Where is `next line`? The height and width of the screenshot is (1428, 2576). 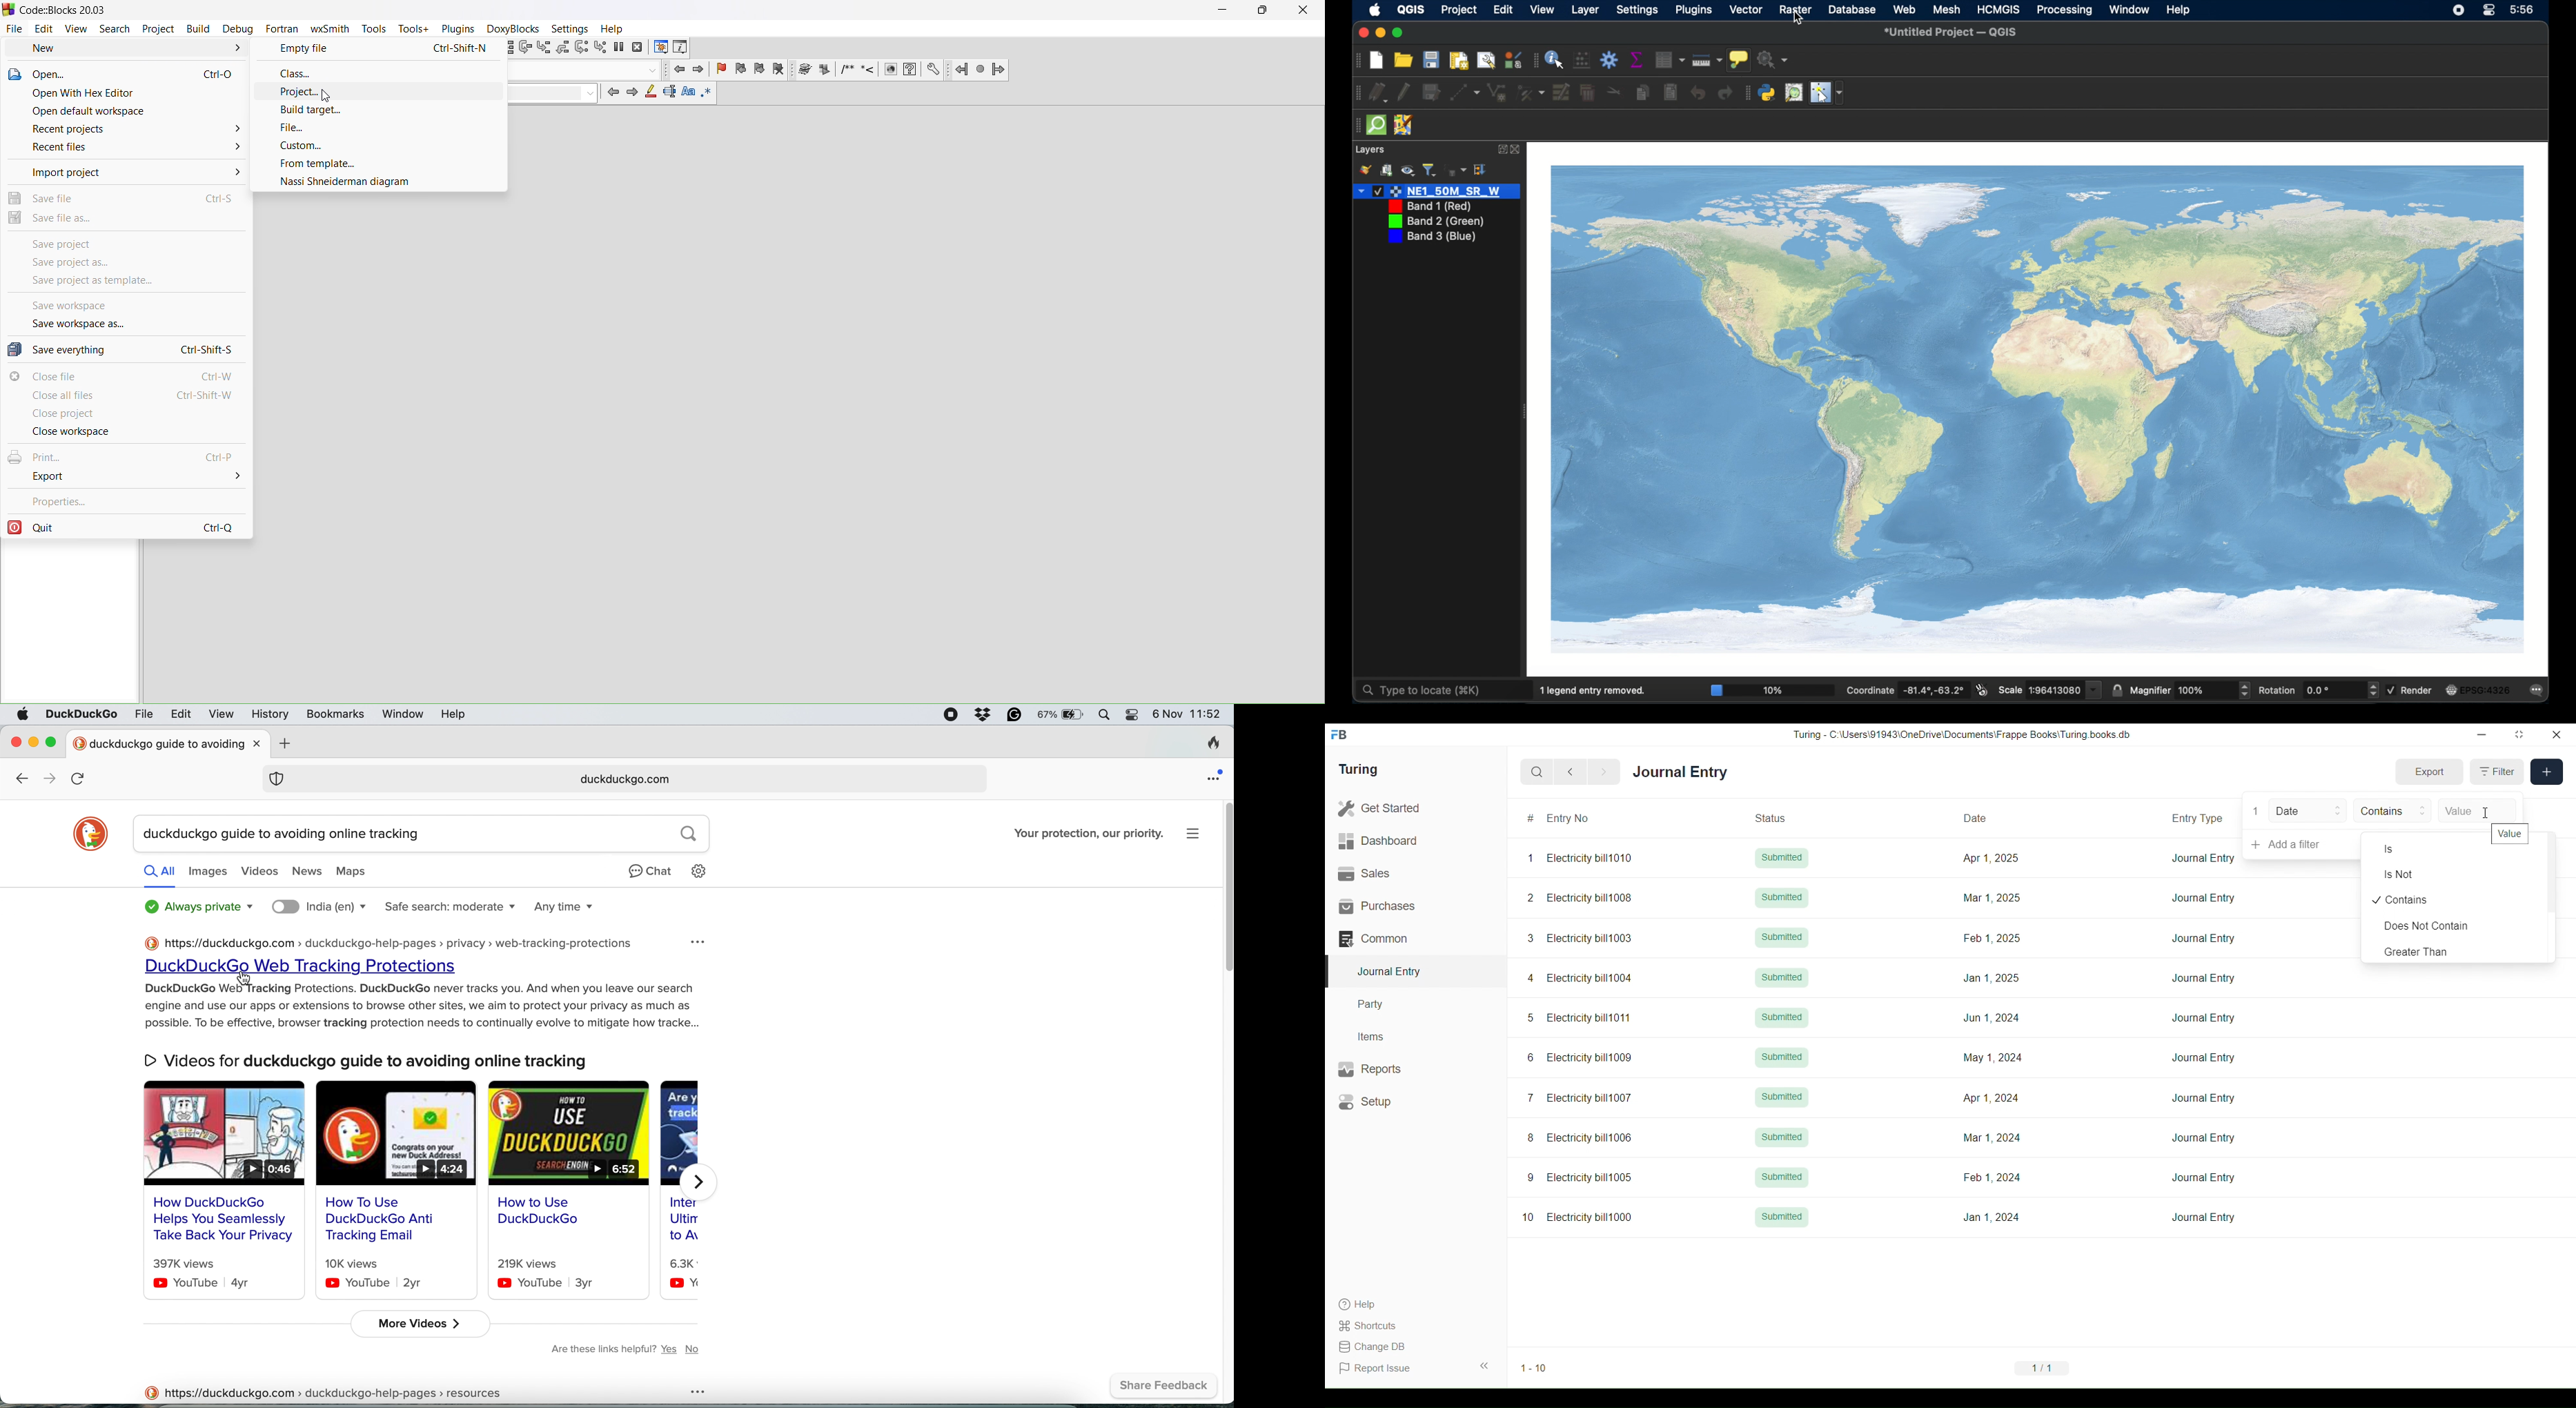 next line is located at coordinates (524, 48).